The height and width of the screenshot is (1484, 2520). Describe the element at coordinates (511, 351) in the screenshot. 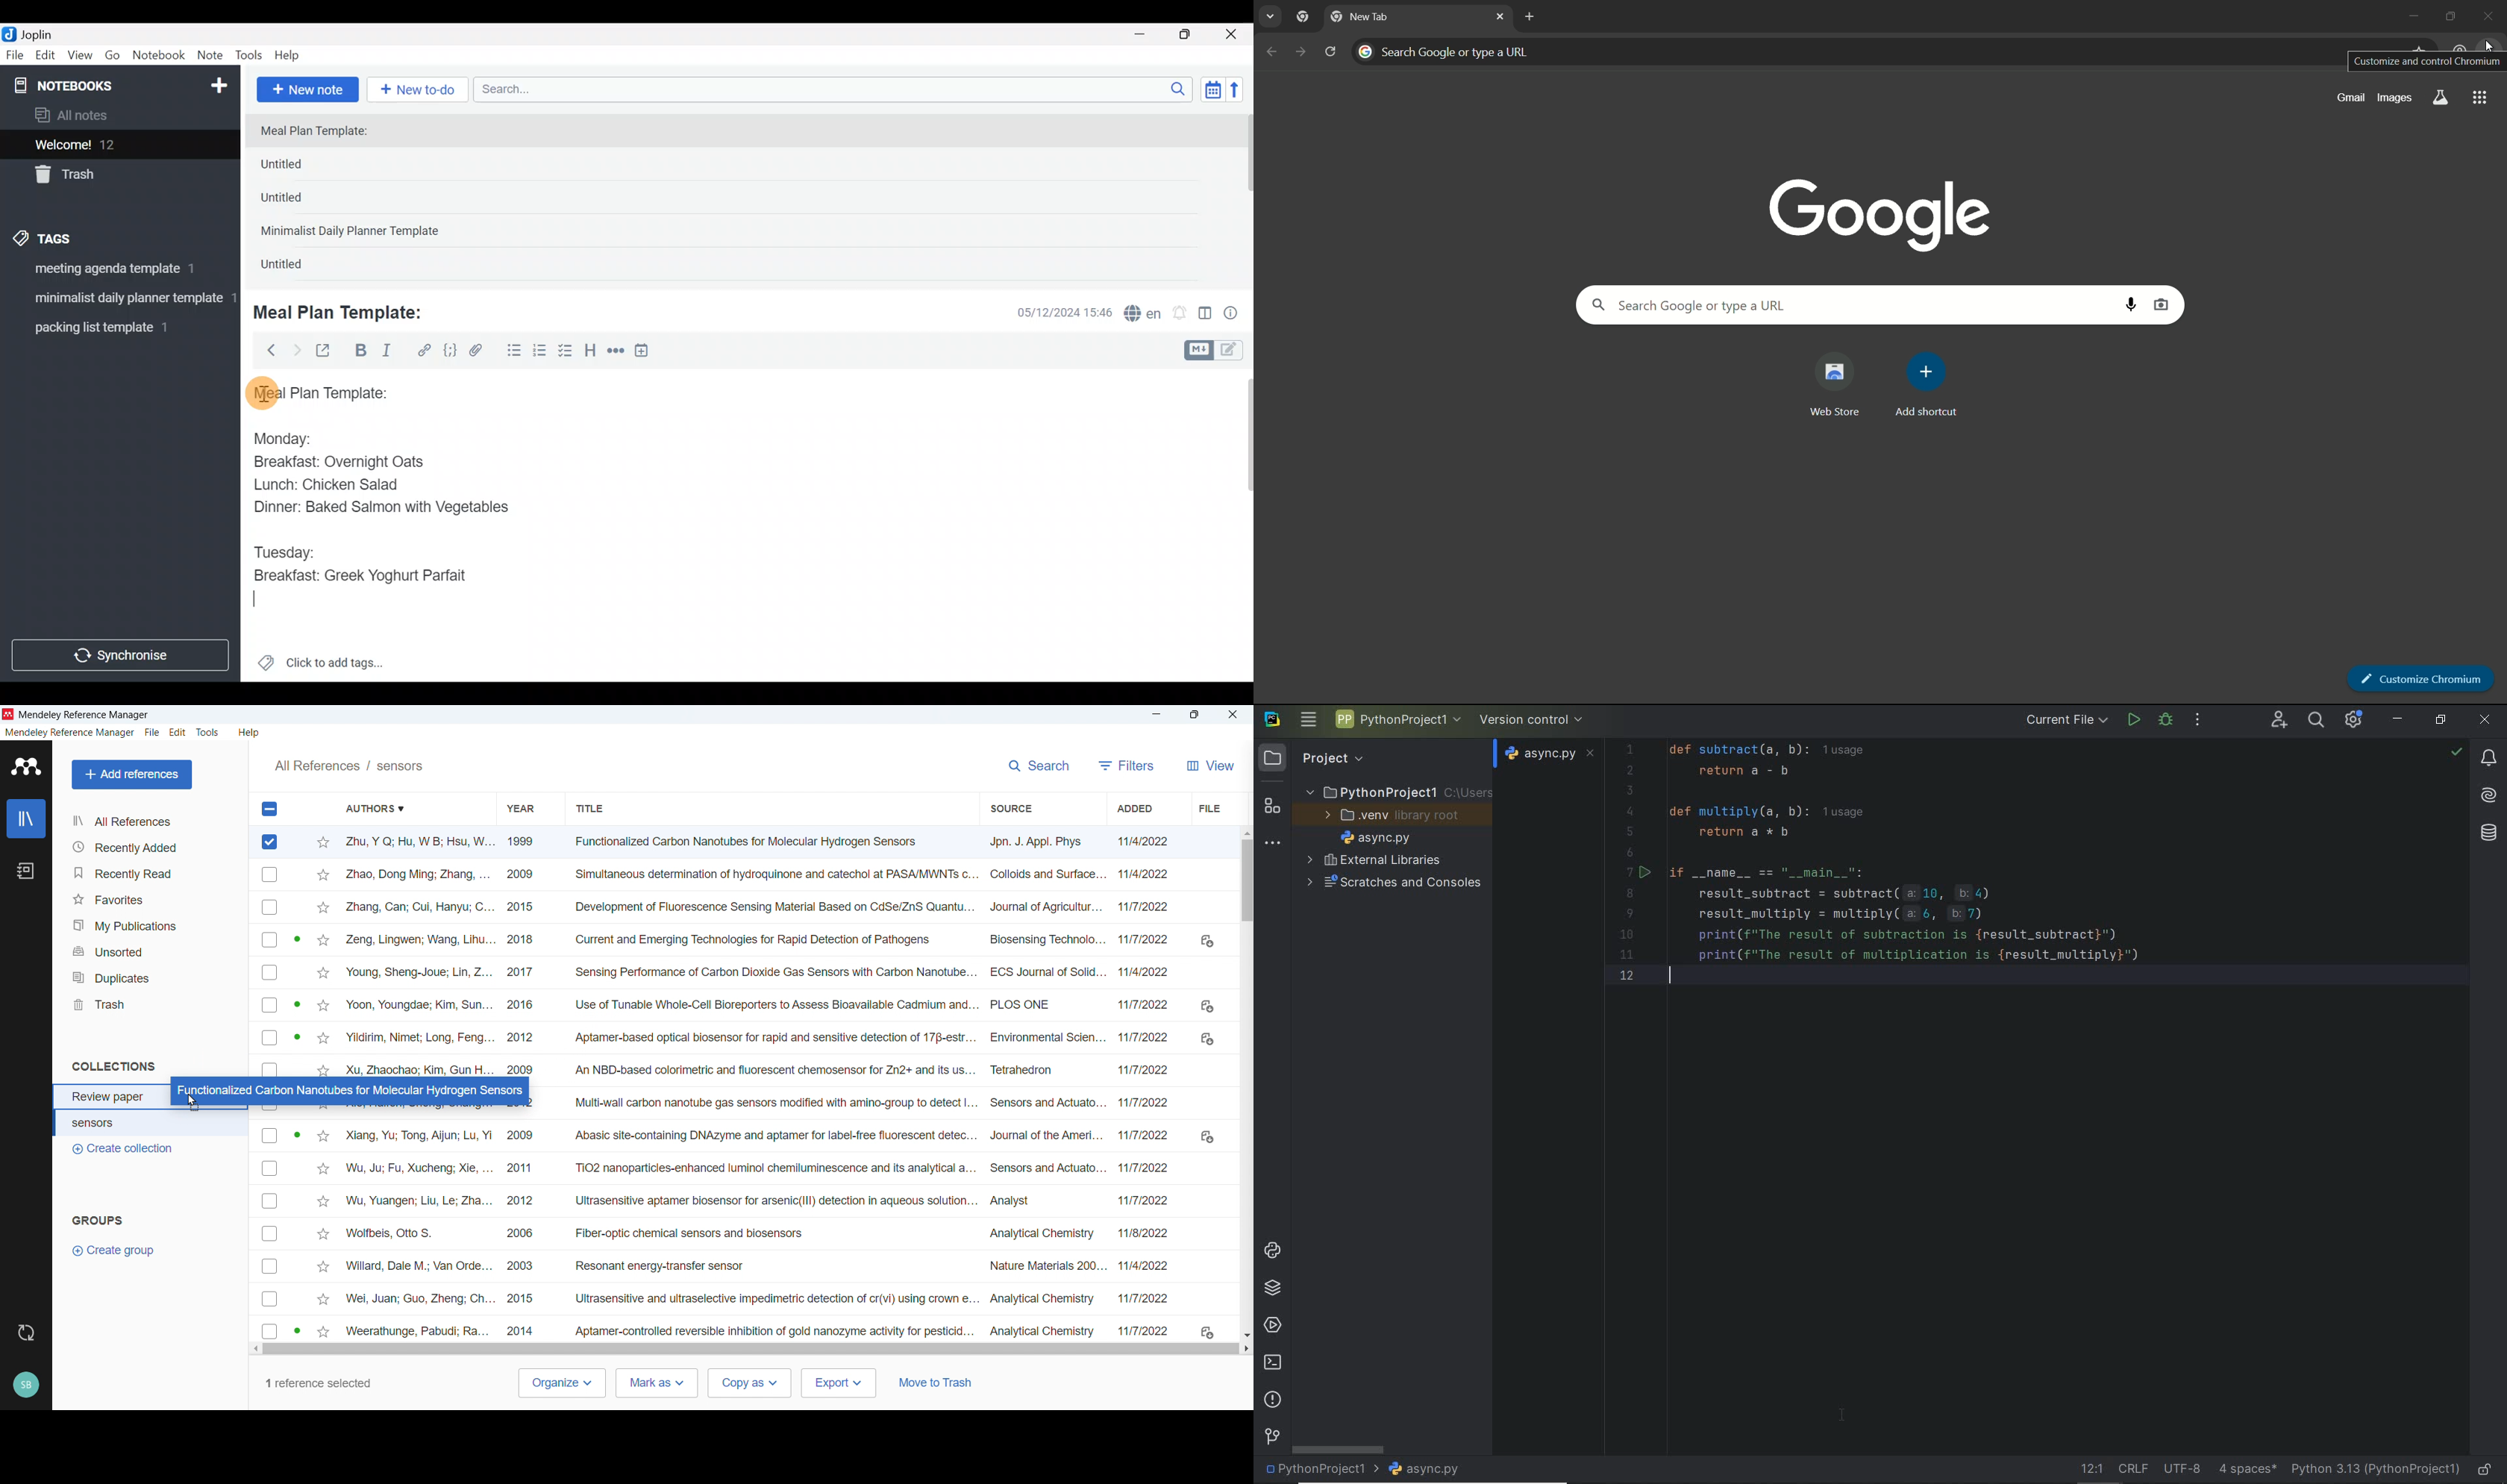

I see `Bulleted list` at that location.